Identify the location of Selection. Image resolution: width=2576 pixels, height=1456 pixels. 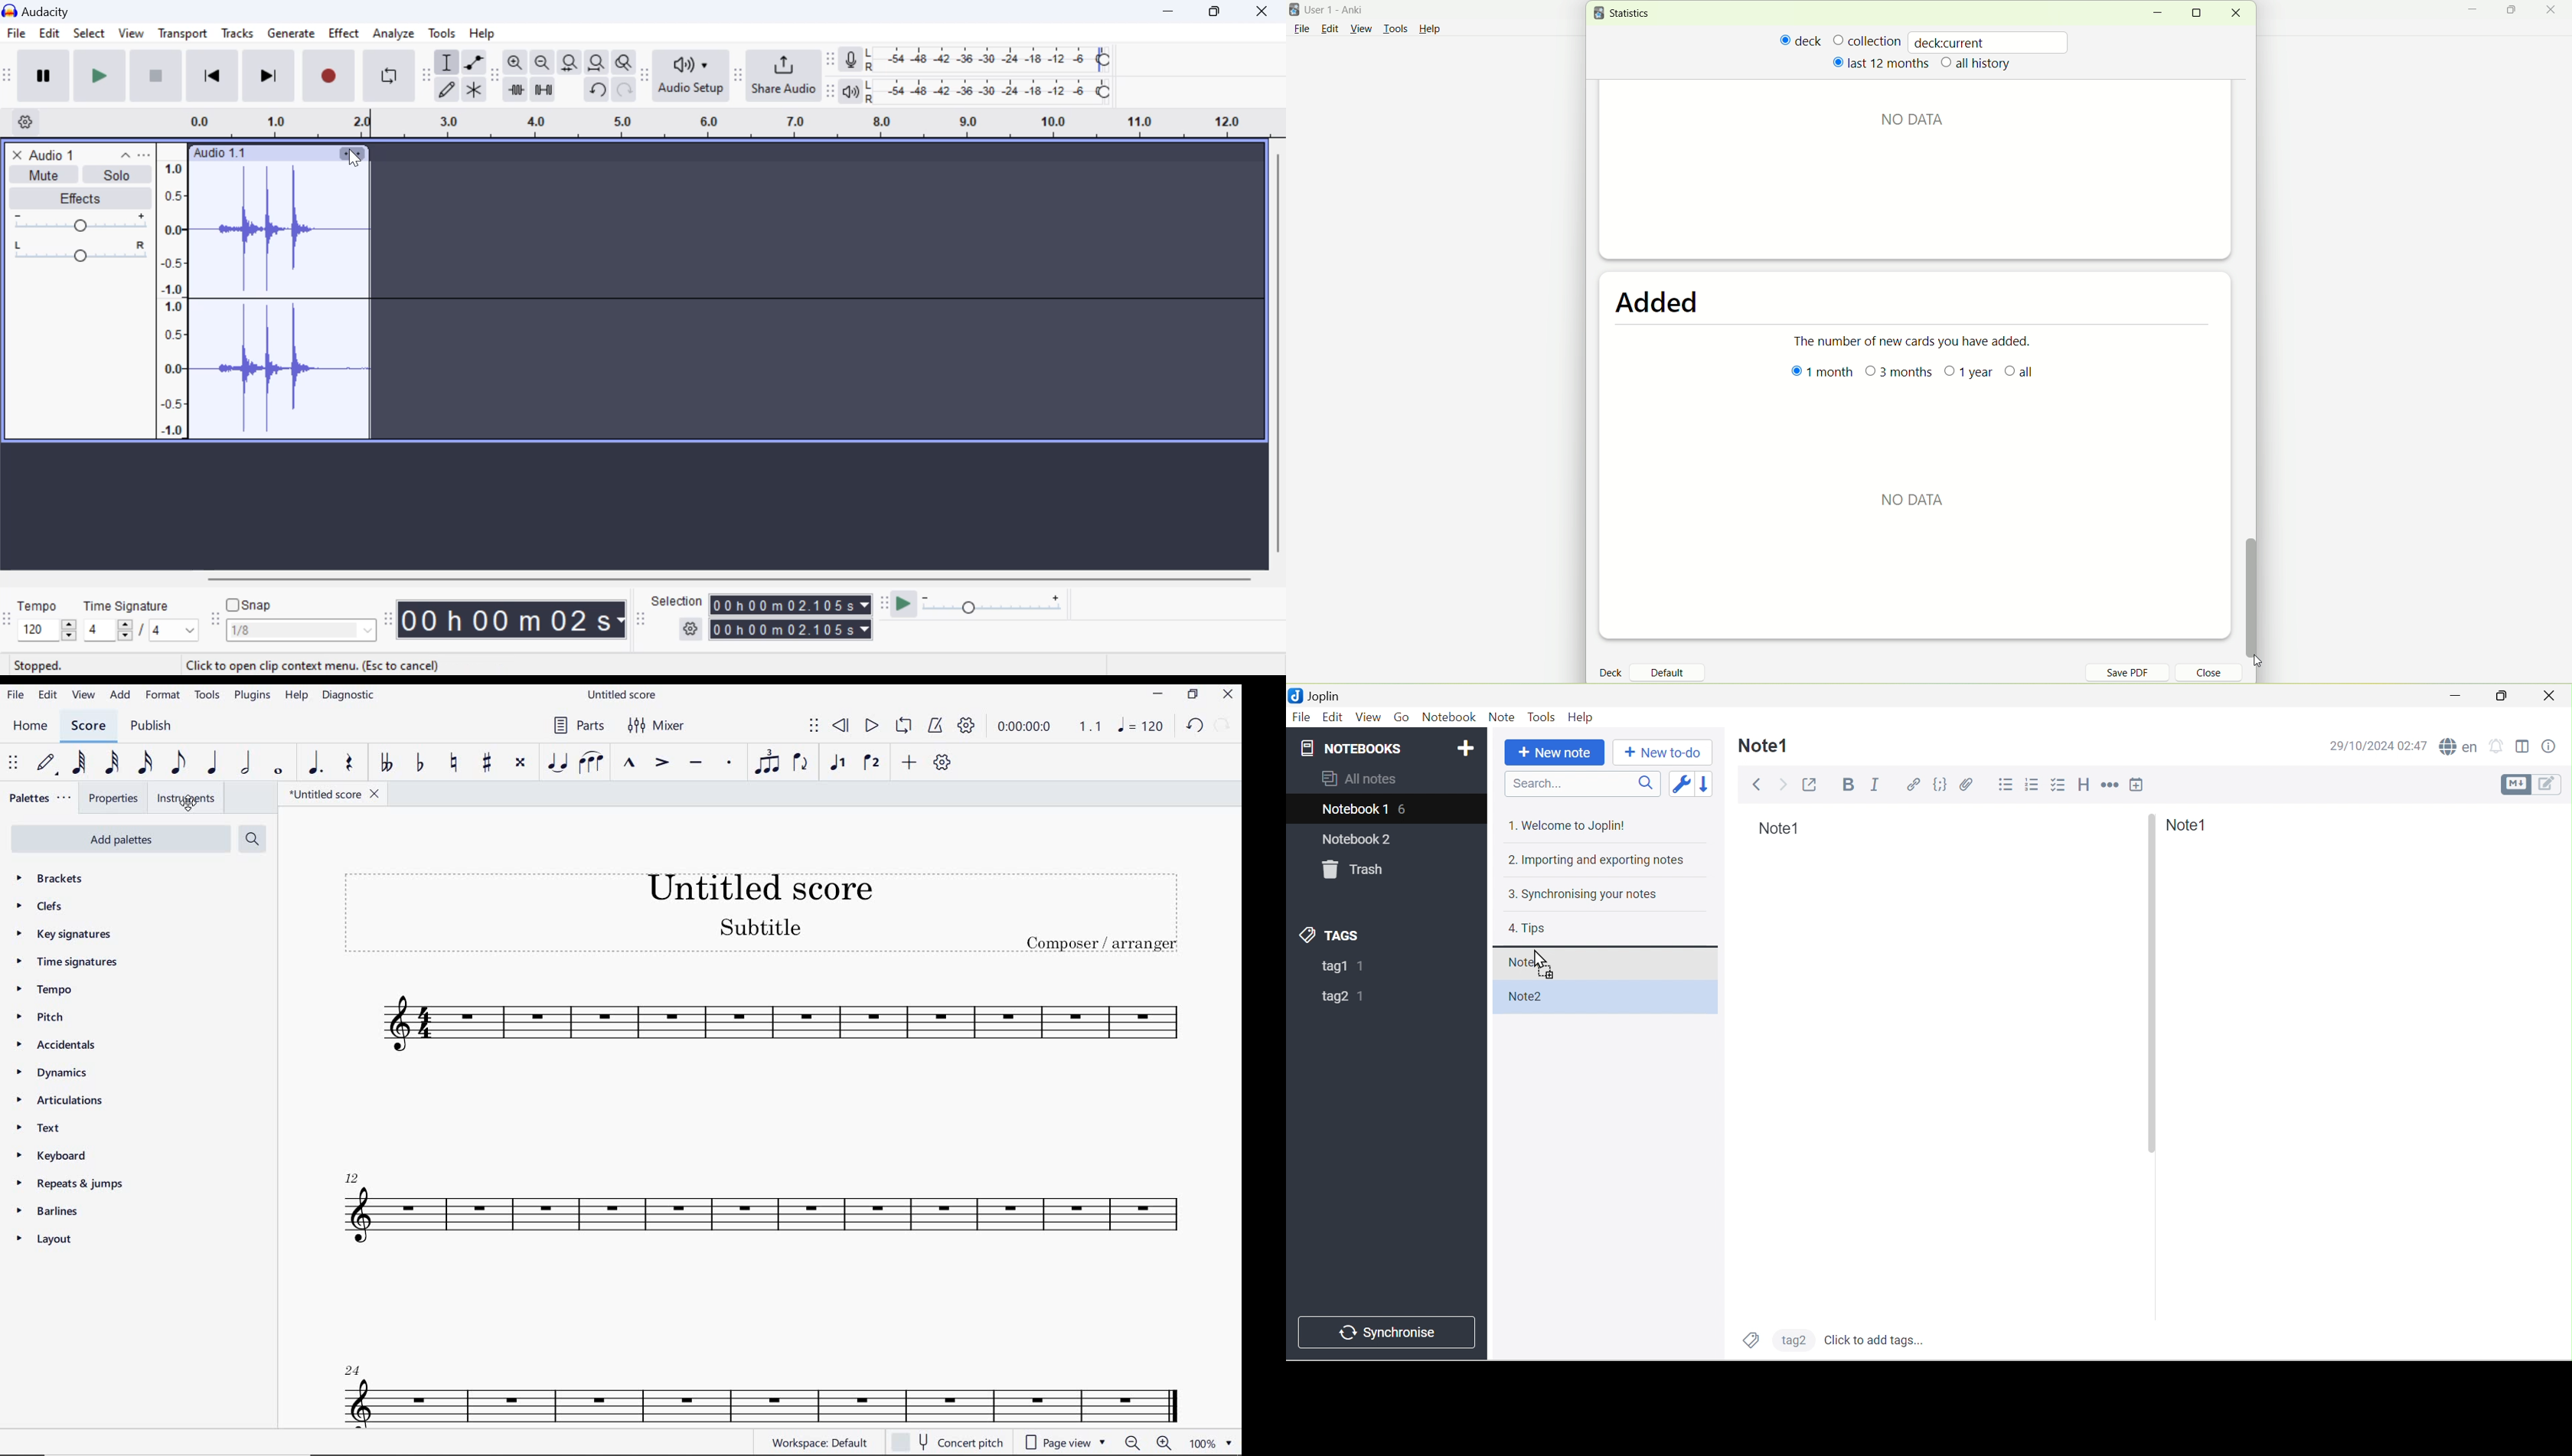
(677, 601).